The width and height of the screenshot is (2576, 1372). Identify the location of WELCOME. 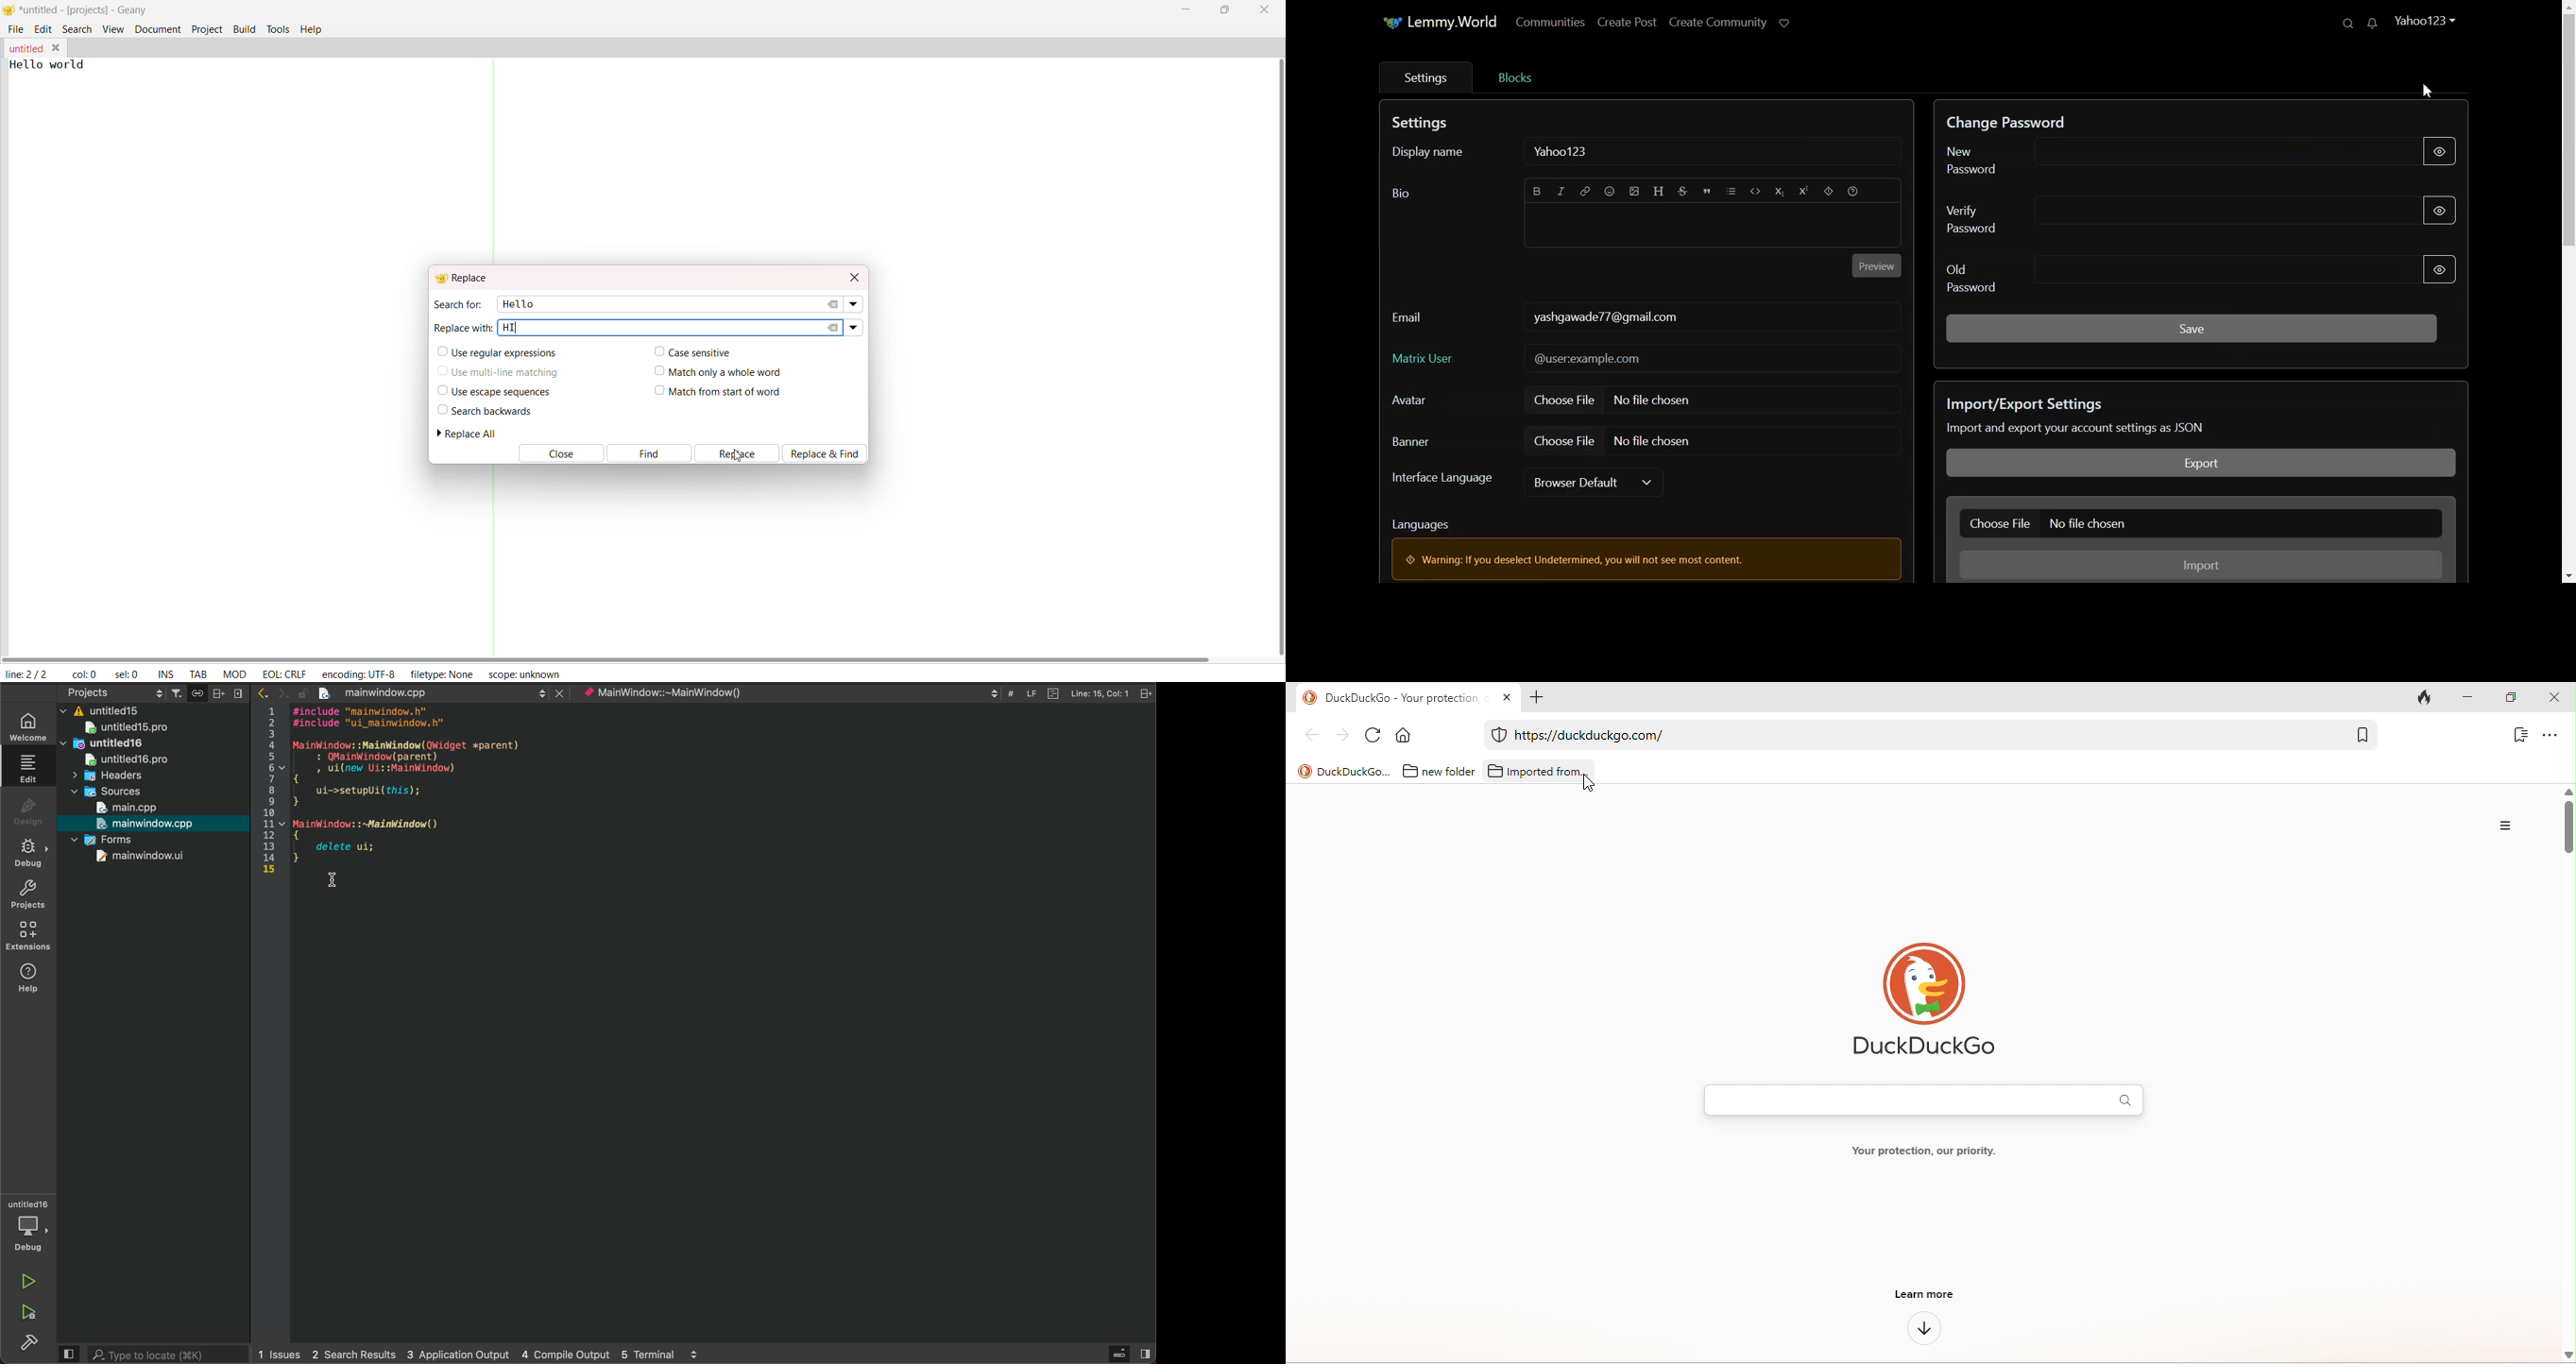
(28, 726).